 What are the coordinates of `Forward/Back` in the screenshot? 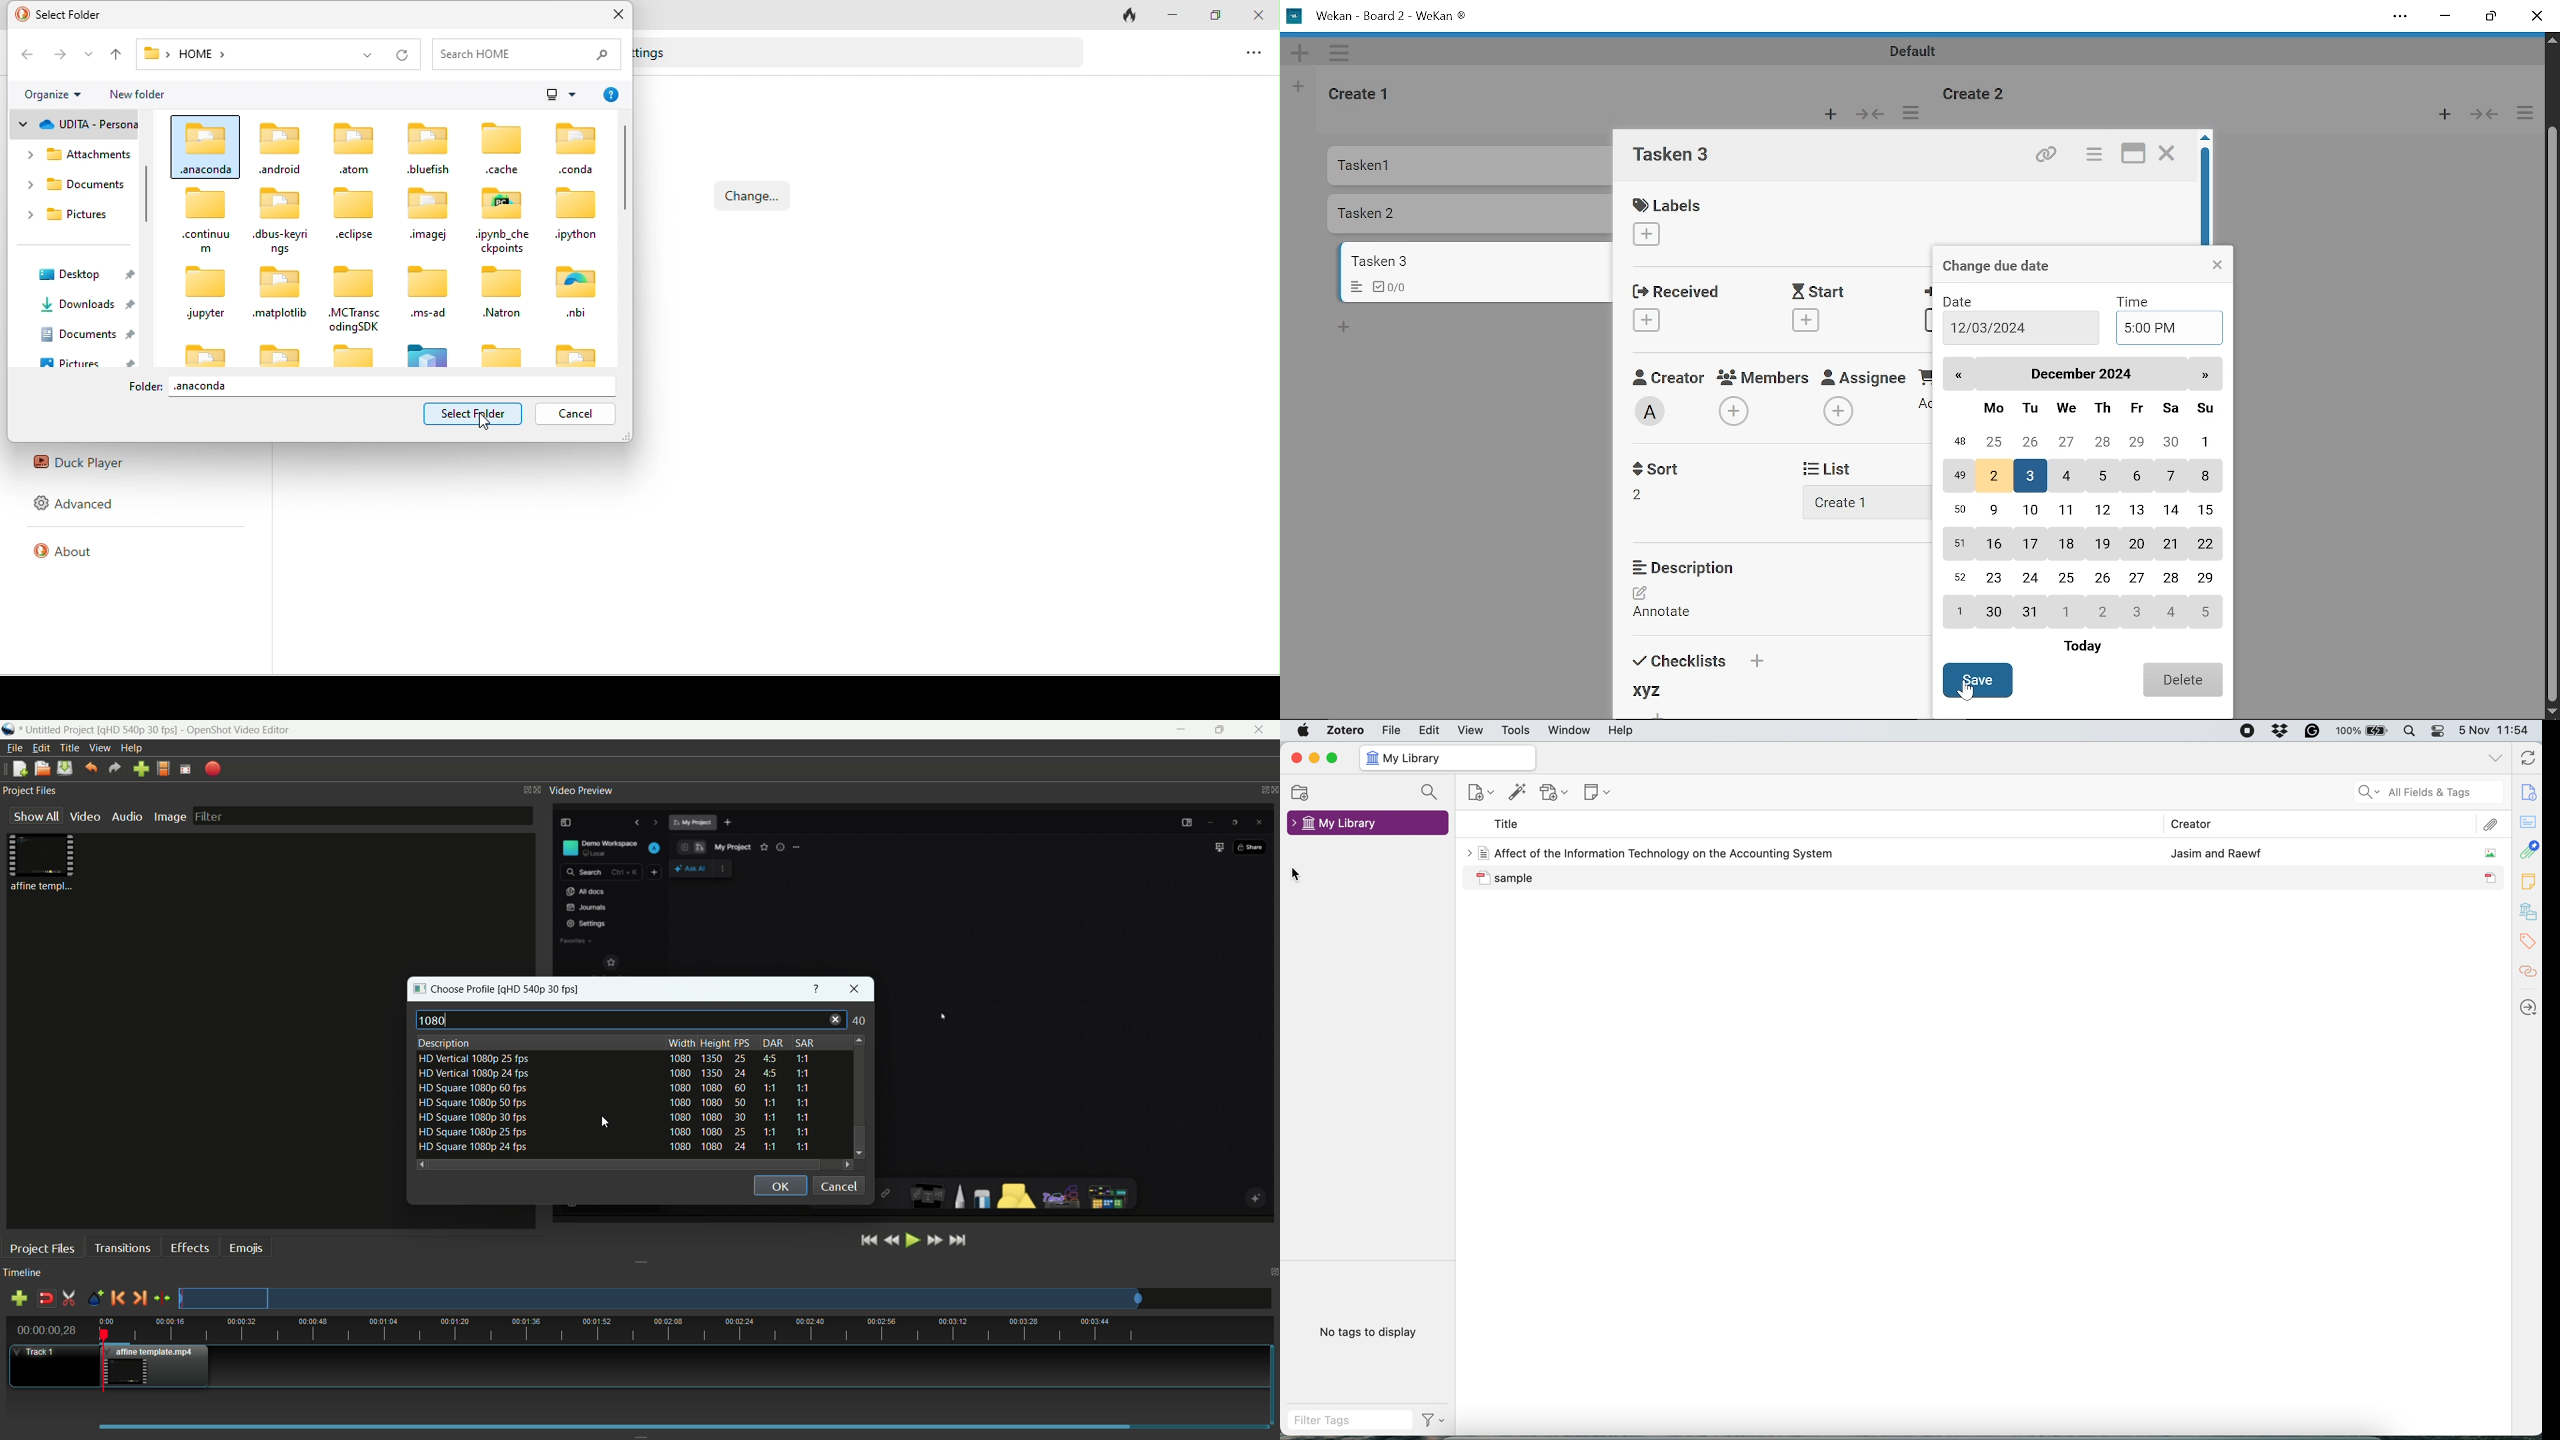 It's located at (2480, 116).